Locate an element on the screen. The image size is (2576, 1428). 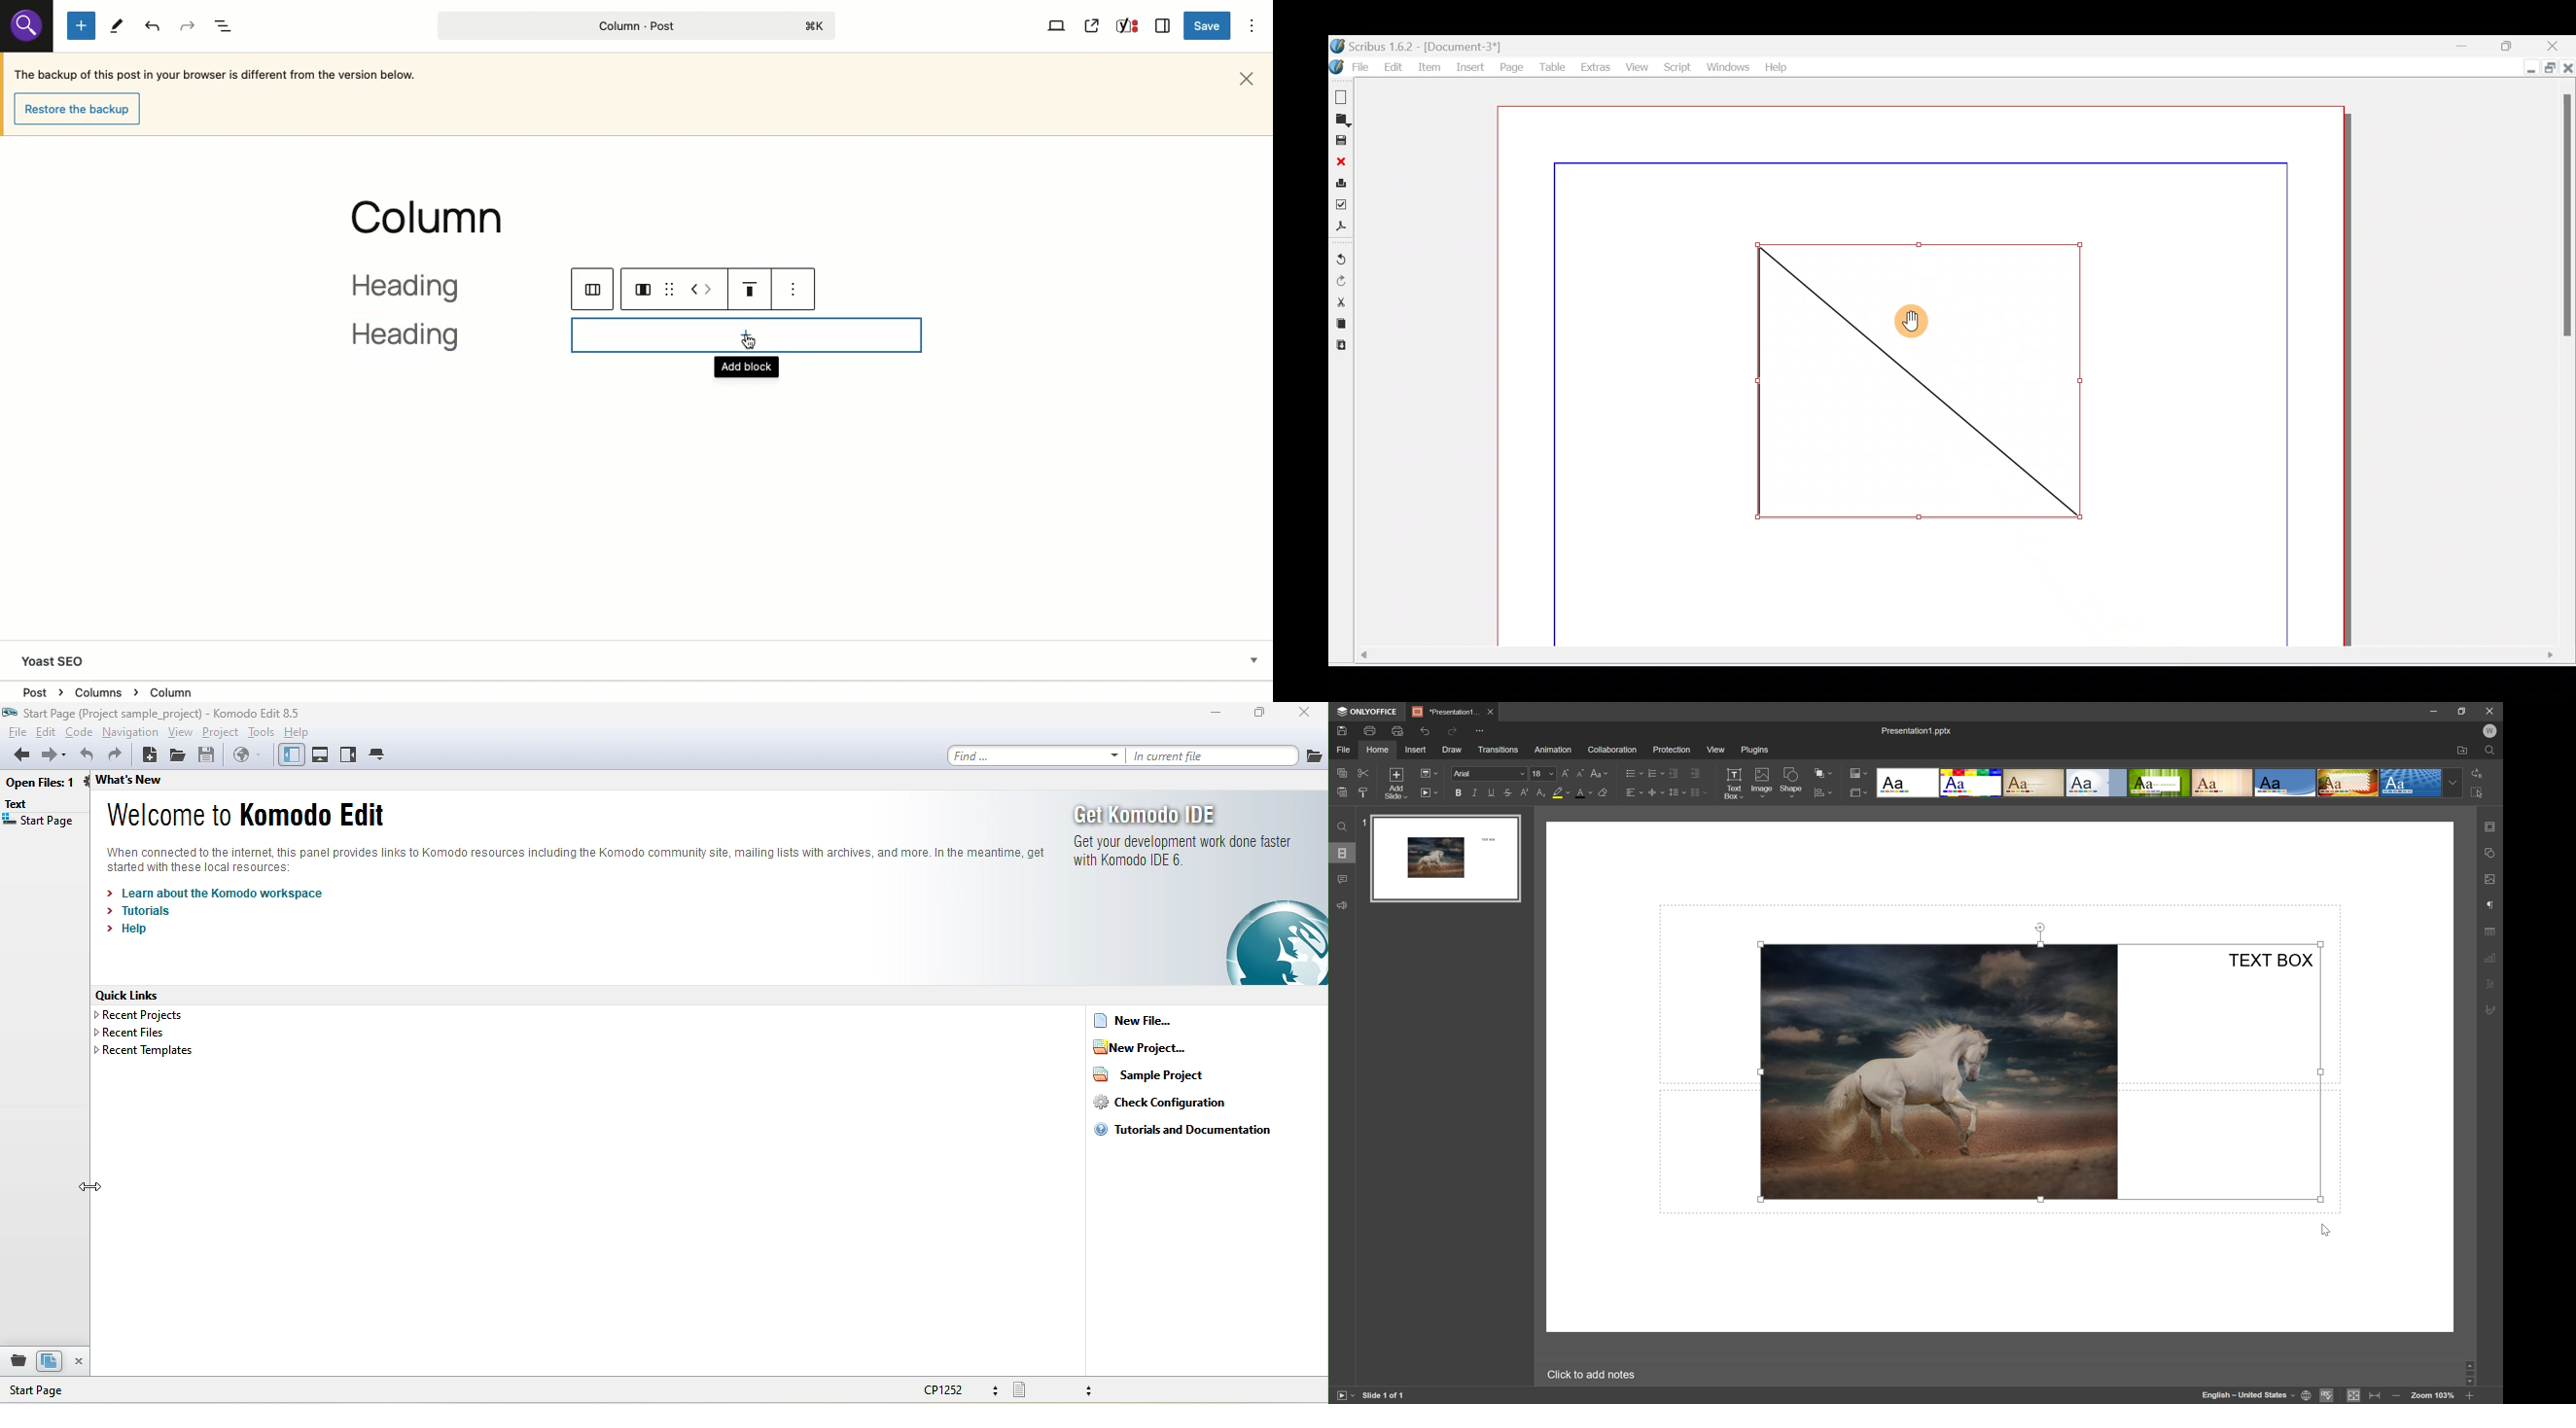
decrease indent is located at coordinates (1673, 774).